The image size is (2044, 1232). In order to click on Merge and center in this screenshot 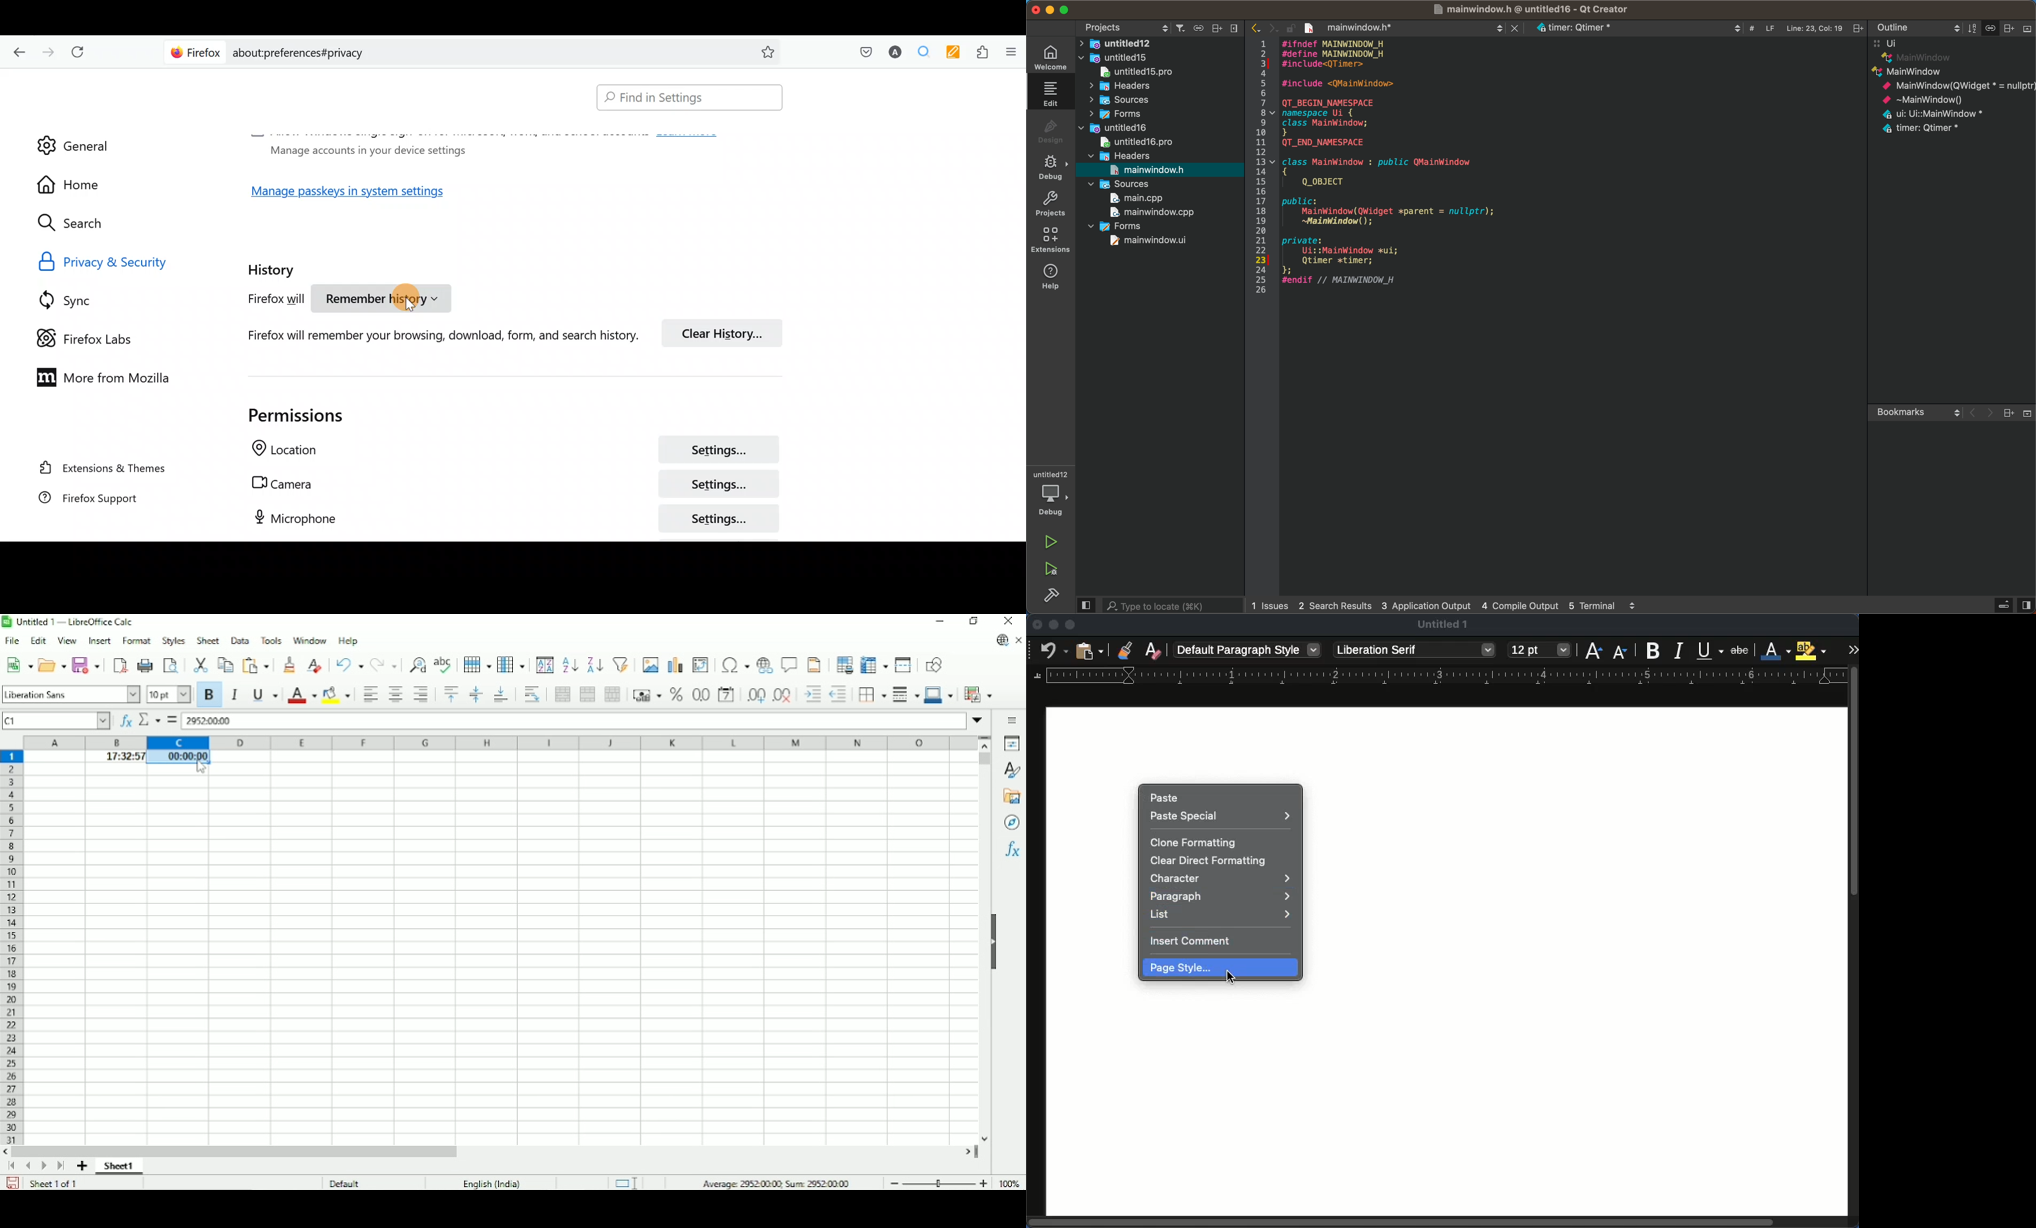, I will do `click(560, 696)`.